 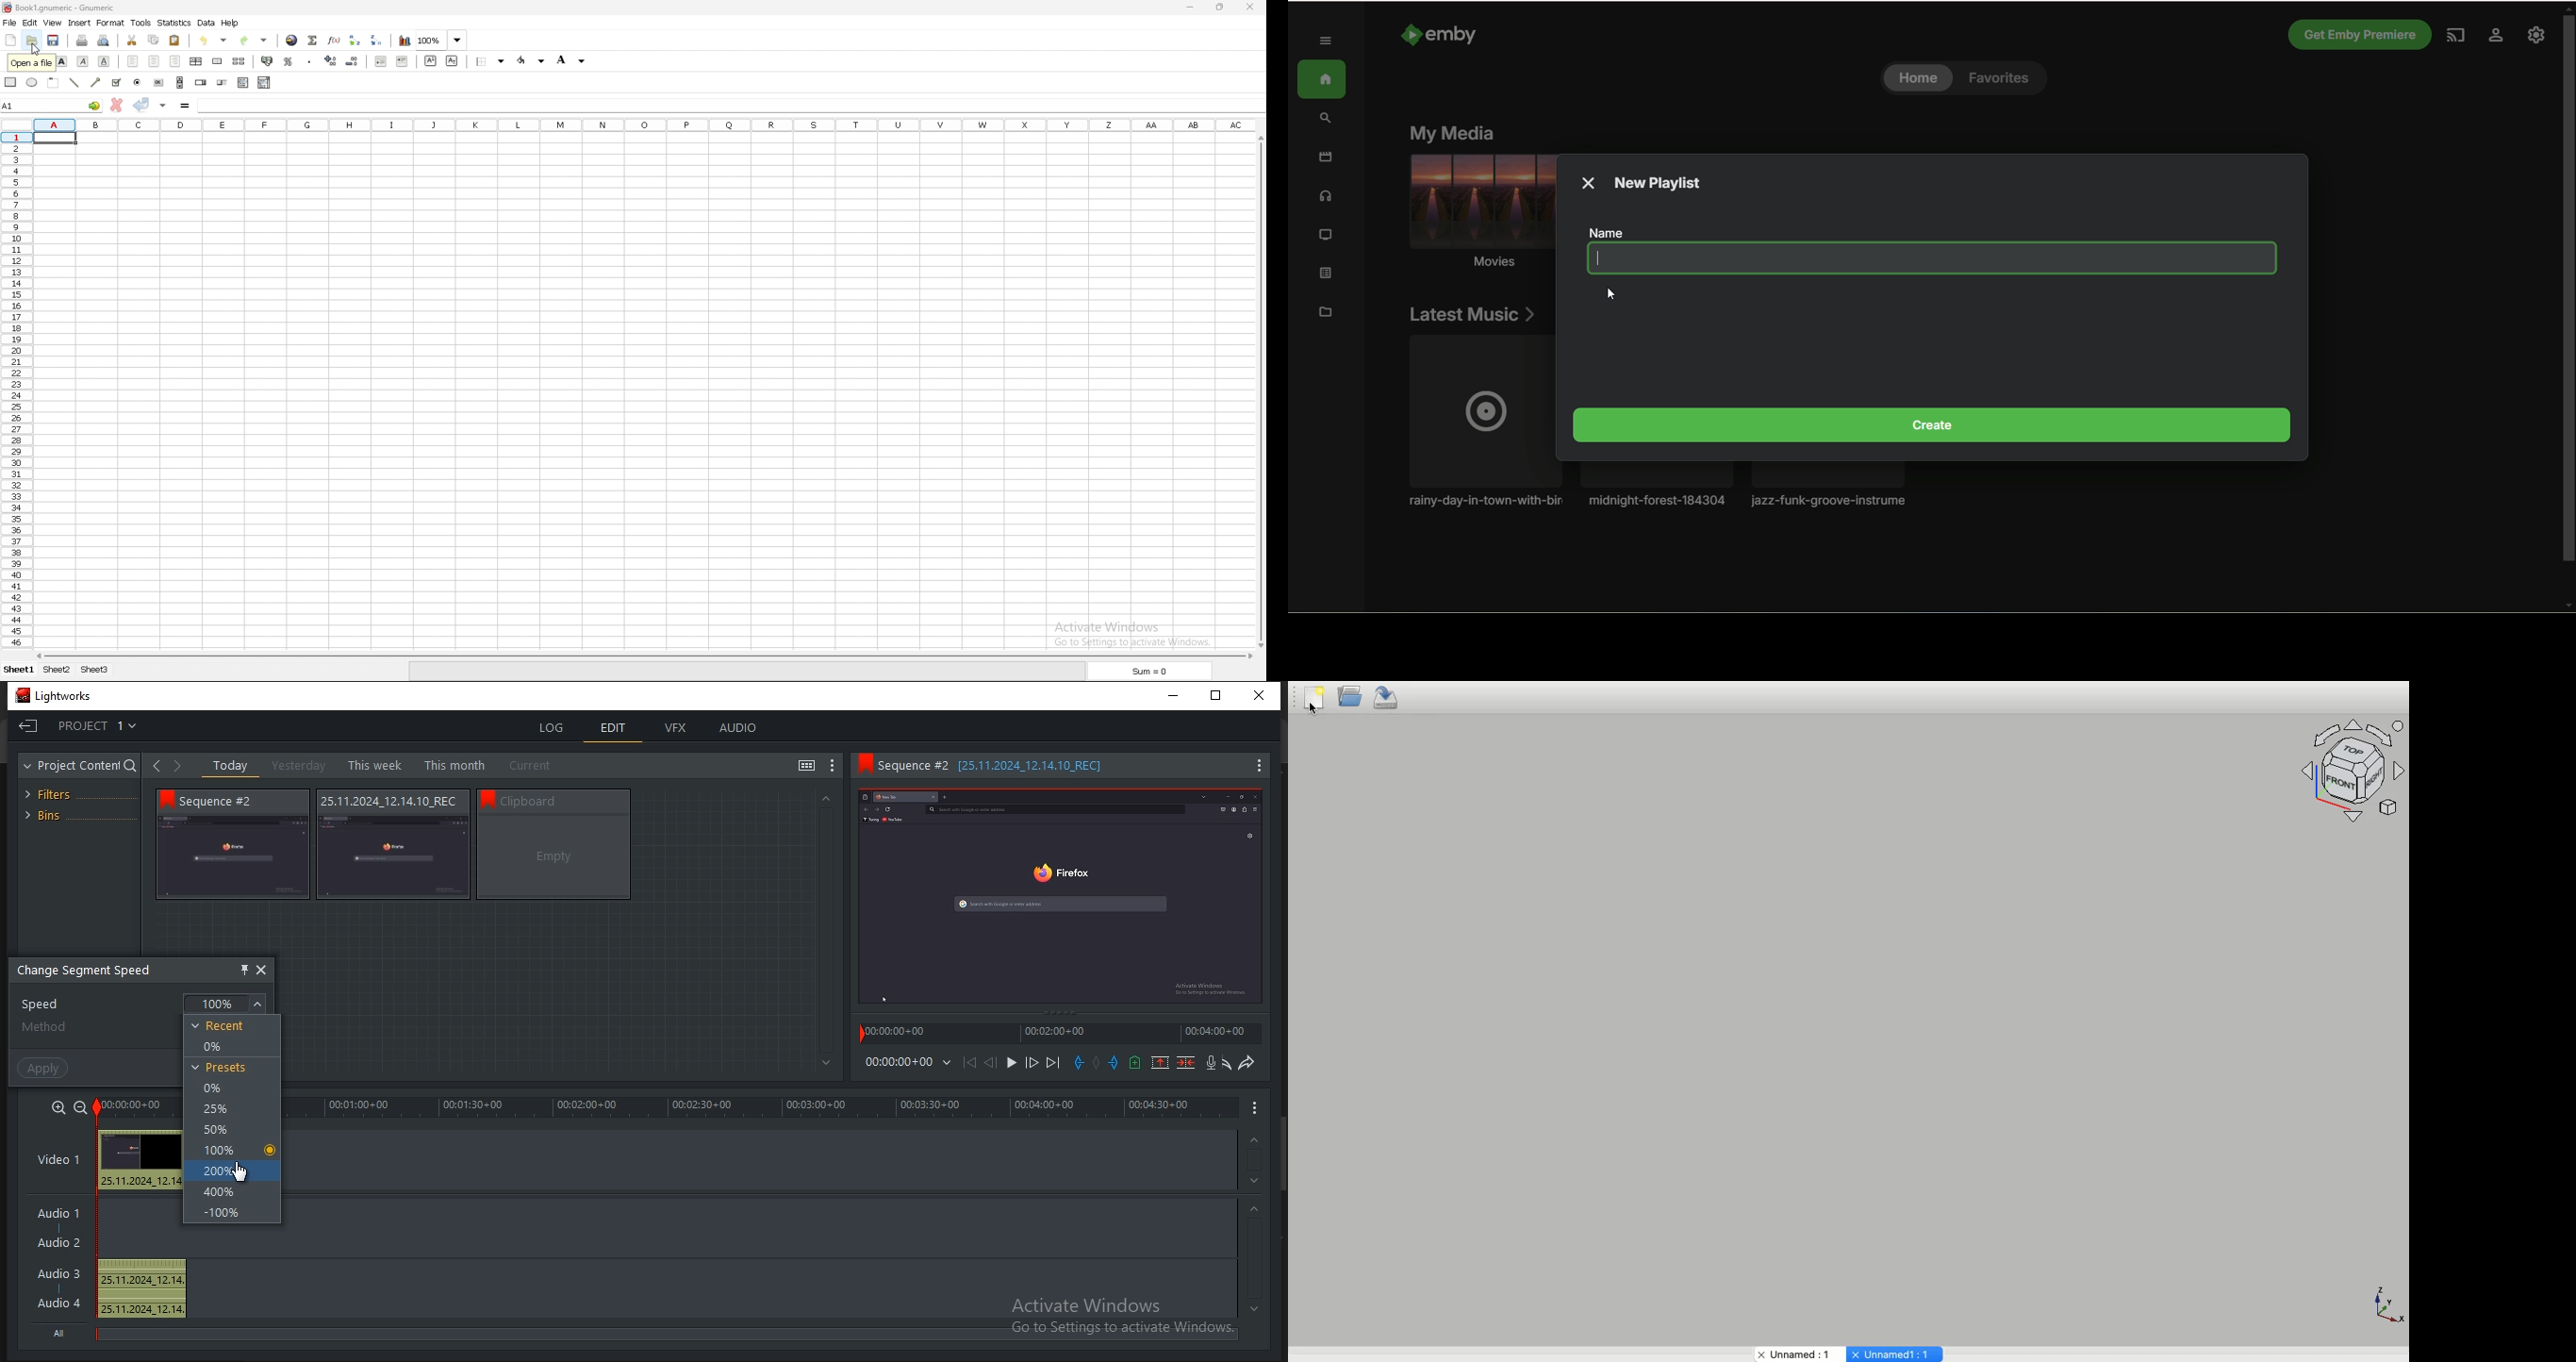 What do you see at coordinates (568, 800) in the screenshot?
I see `Sequence information` at bounding box center [568, 800].